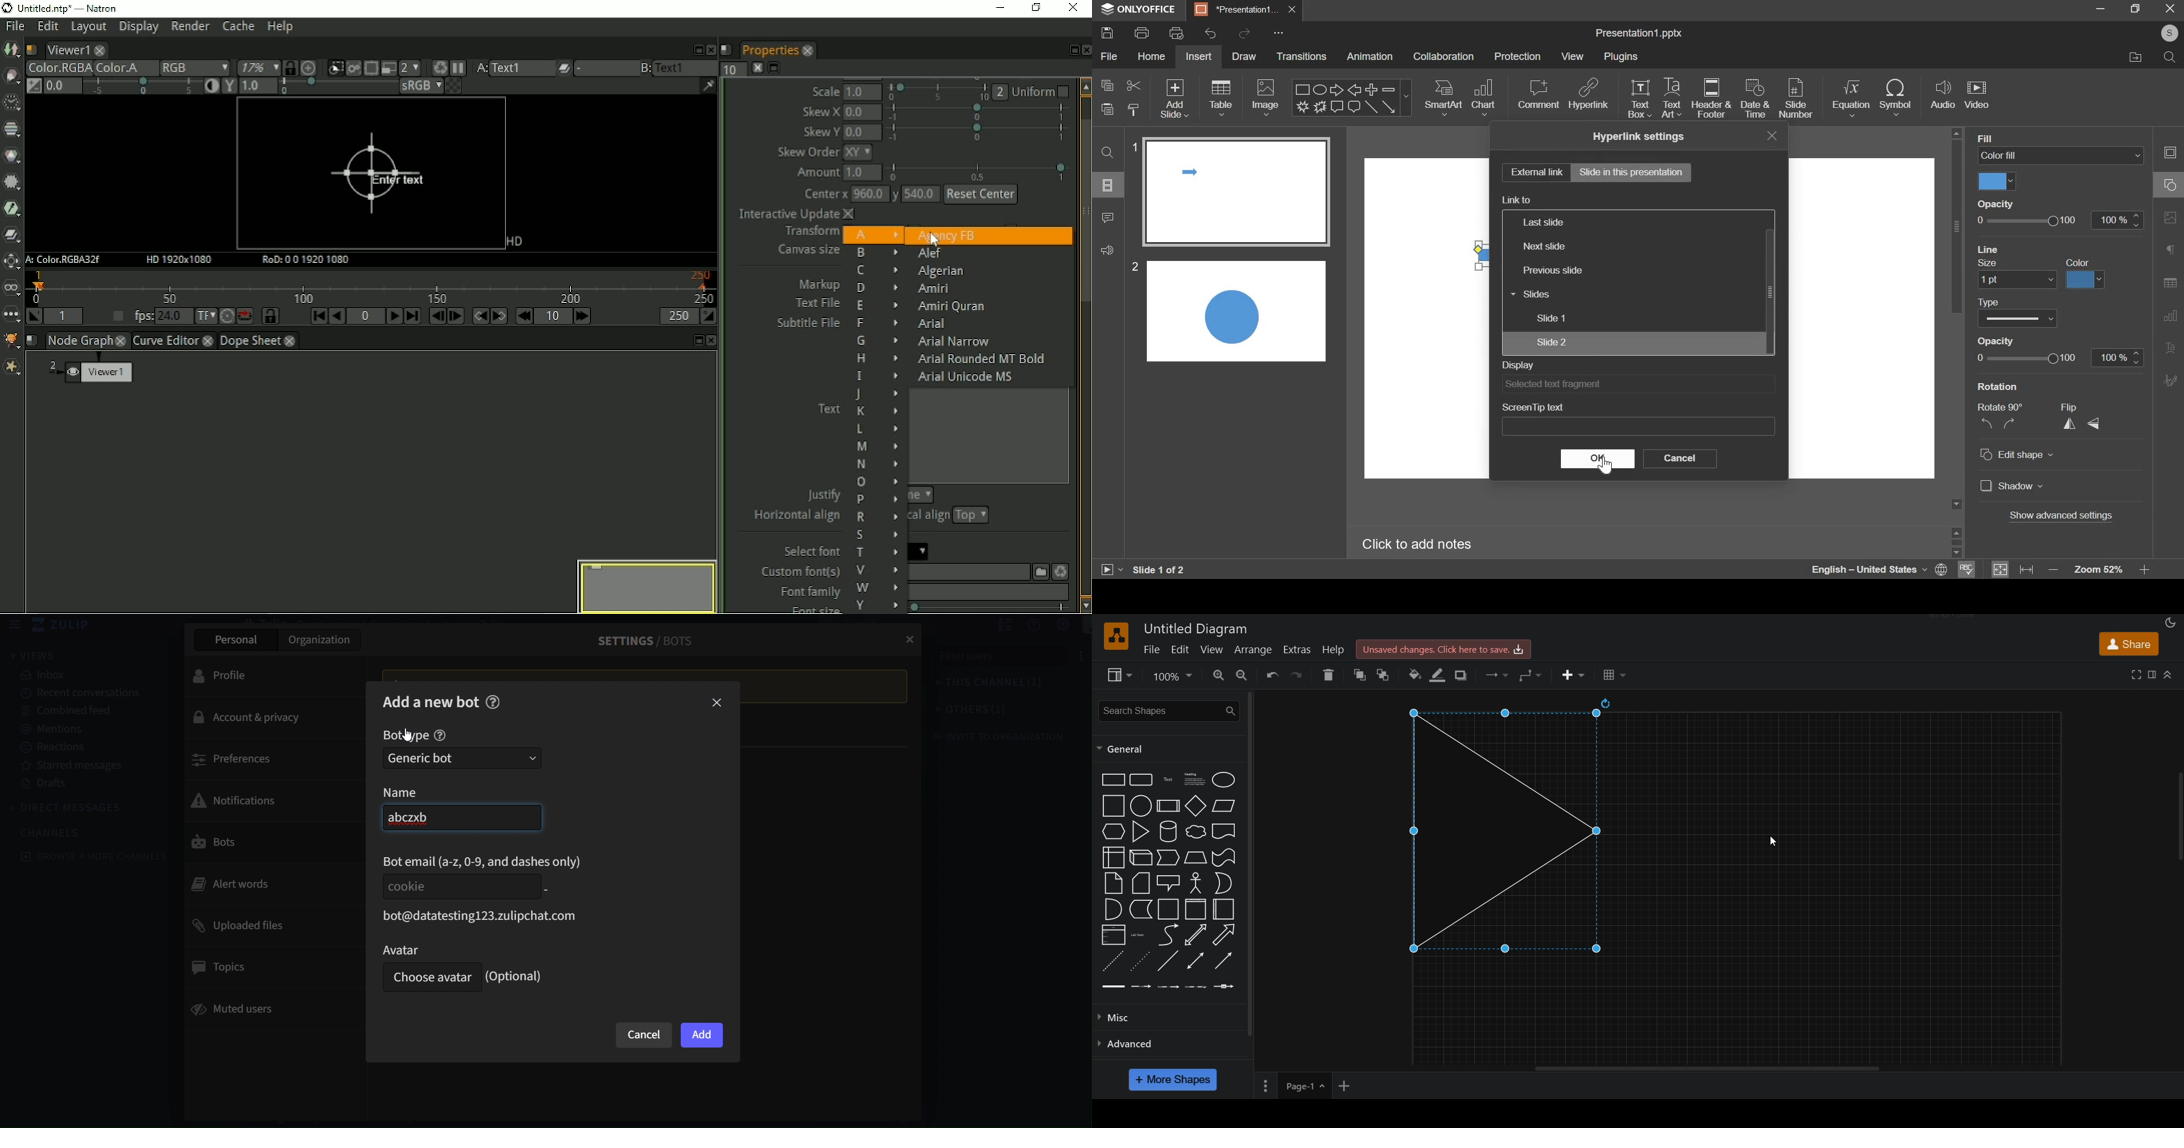  Describe the element at coordinates (1182, 649) in the screenshot. I see `edit` at that location.